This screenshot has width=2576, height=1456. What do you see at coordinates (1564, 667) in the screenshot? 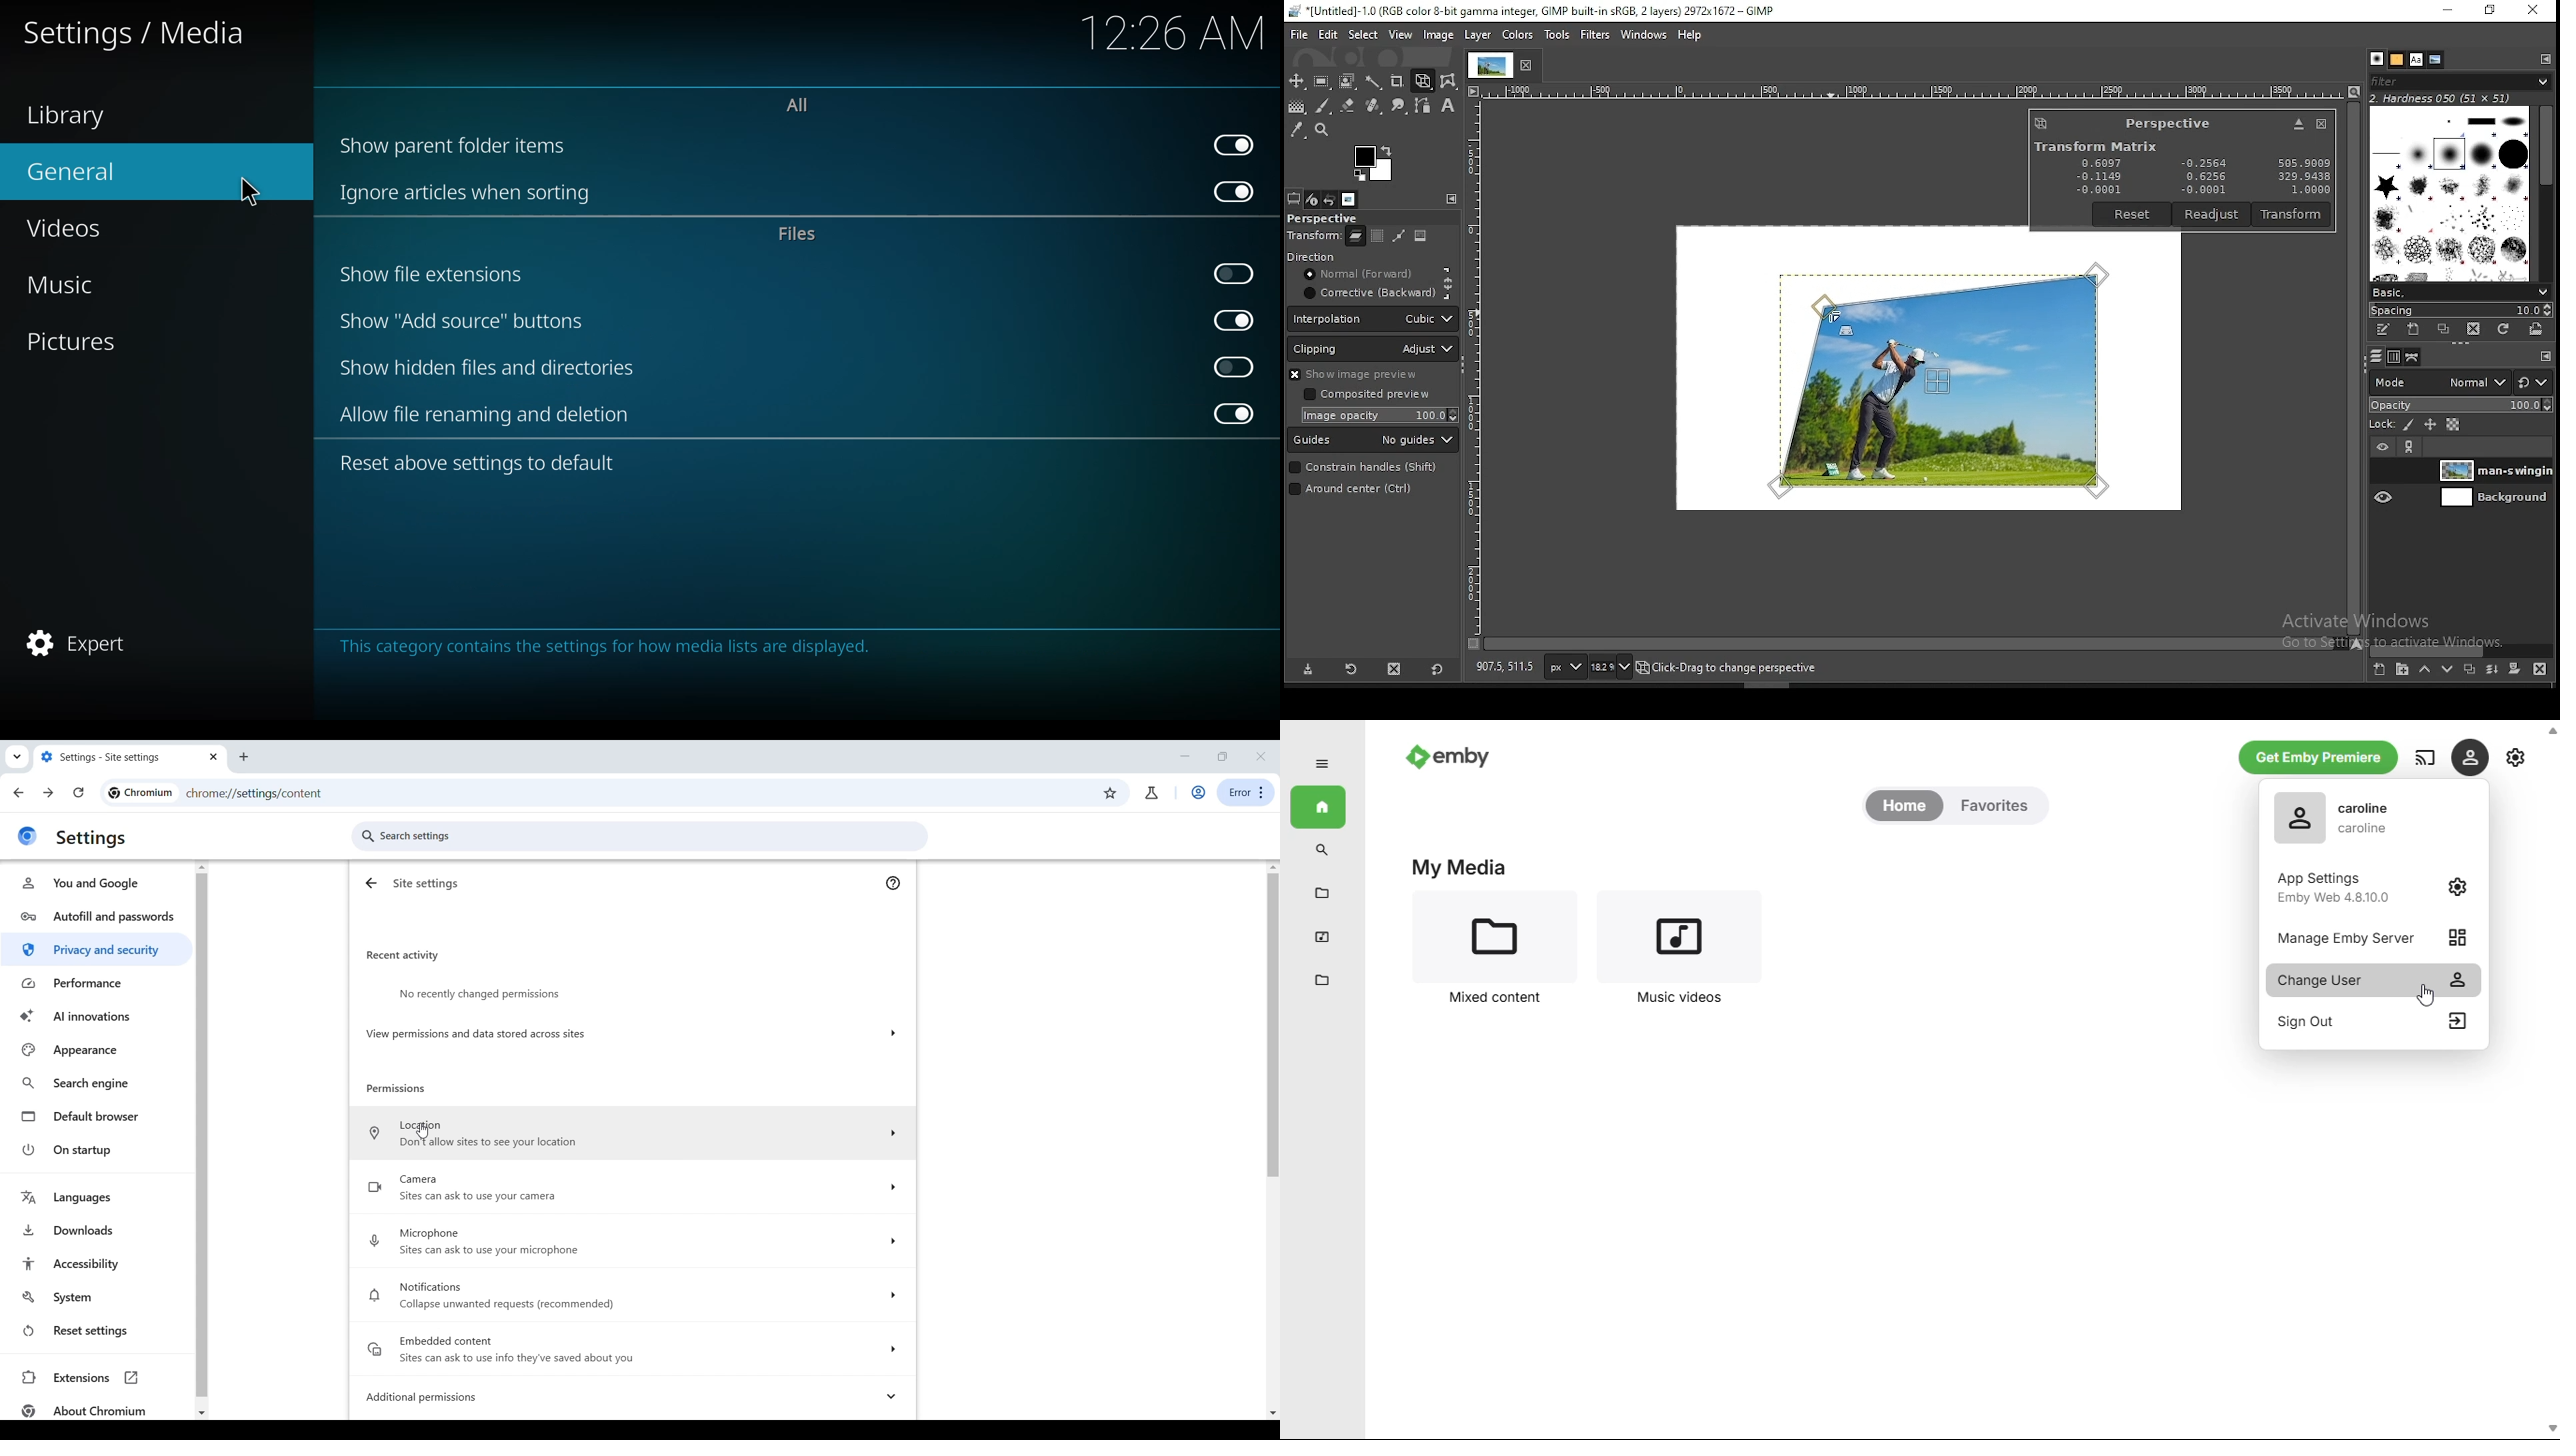
I see `units` at bounding box center [1564, 667].